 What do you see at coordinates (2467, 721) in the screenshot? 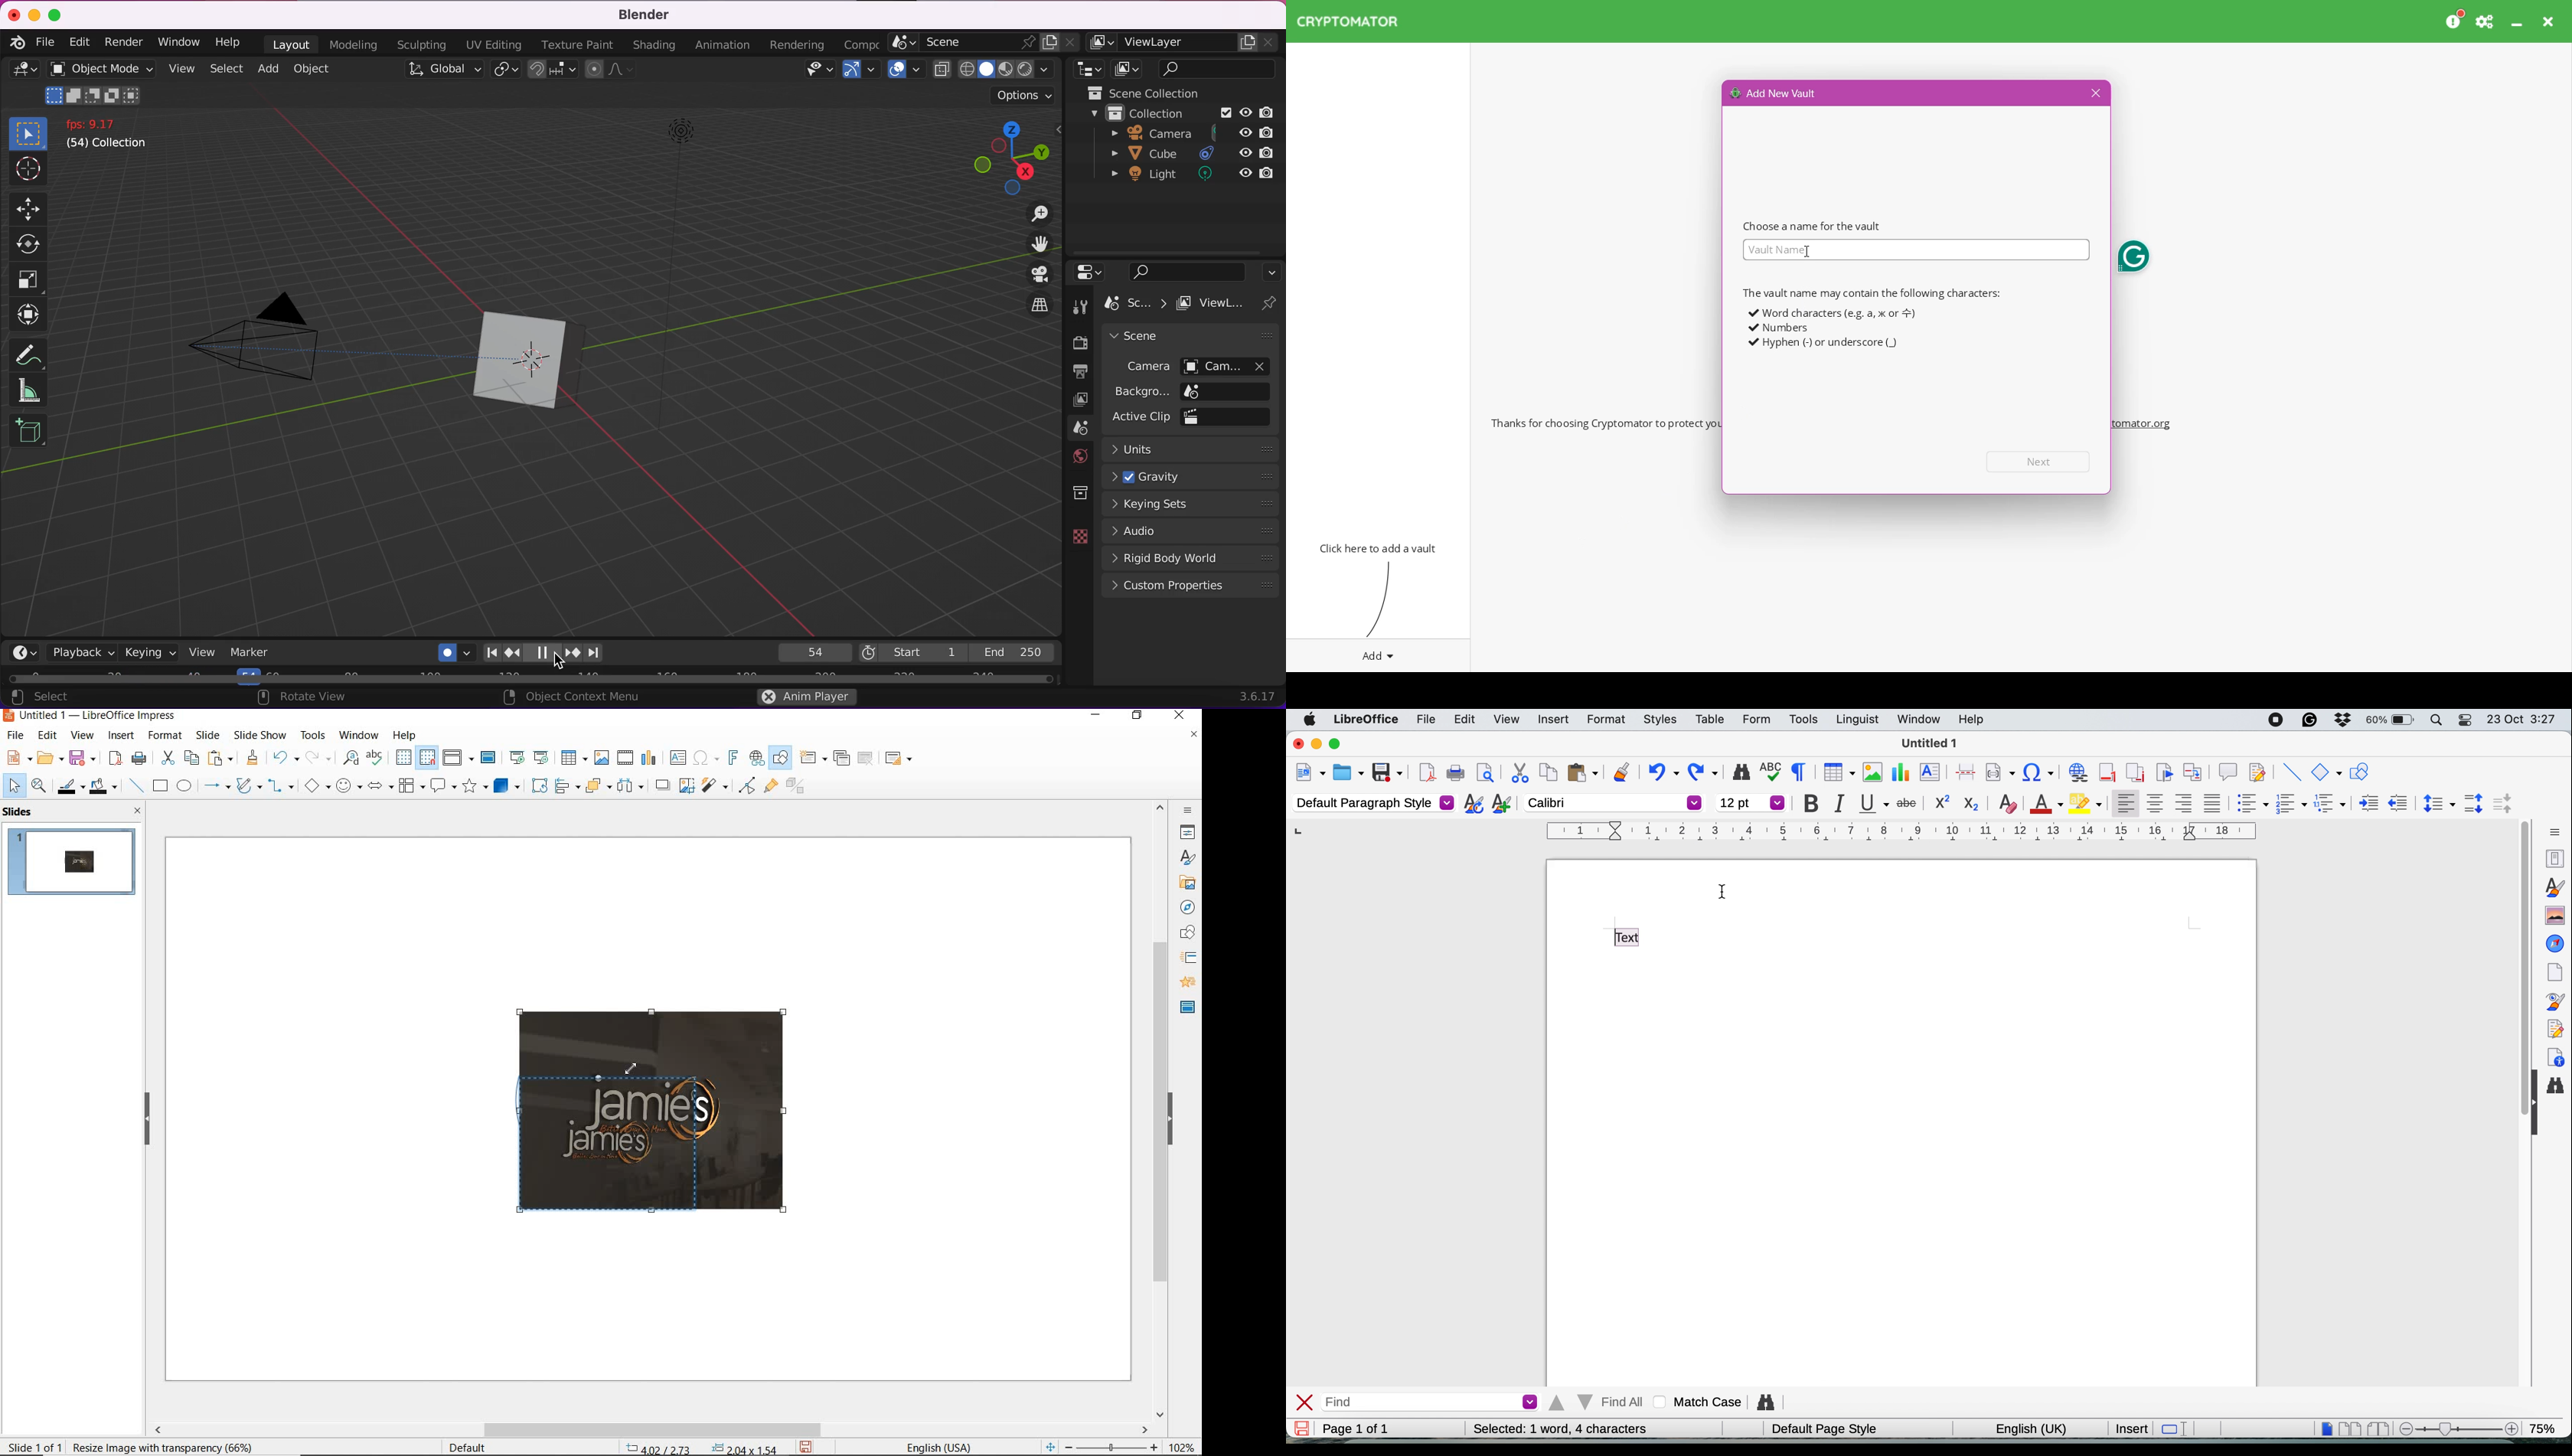
I see `control center` at bounding box center [2467, 721].